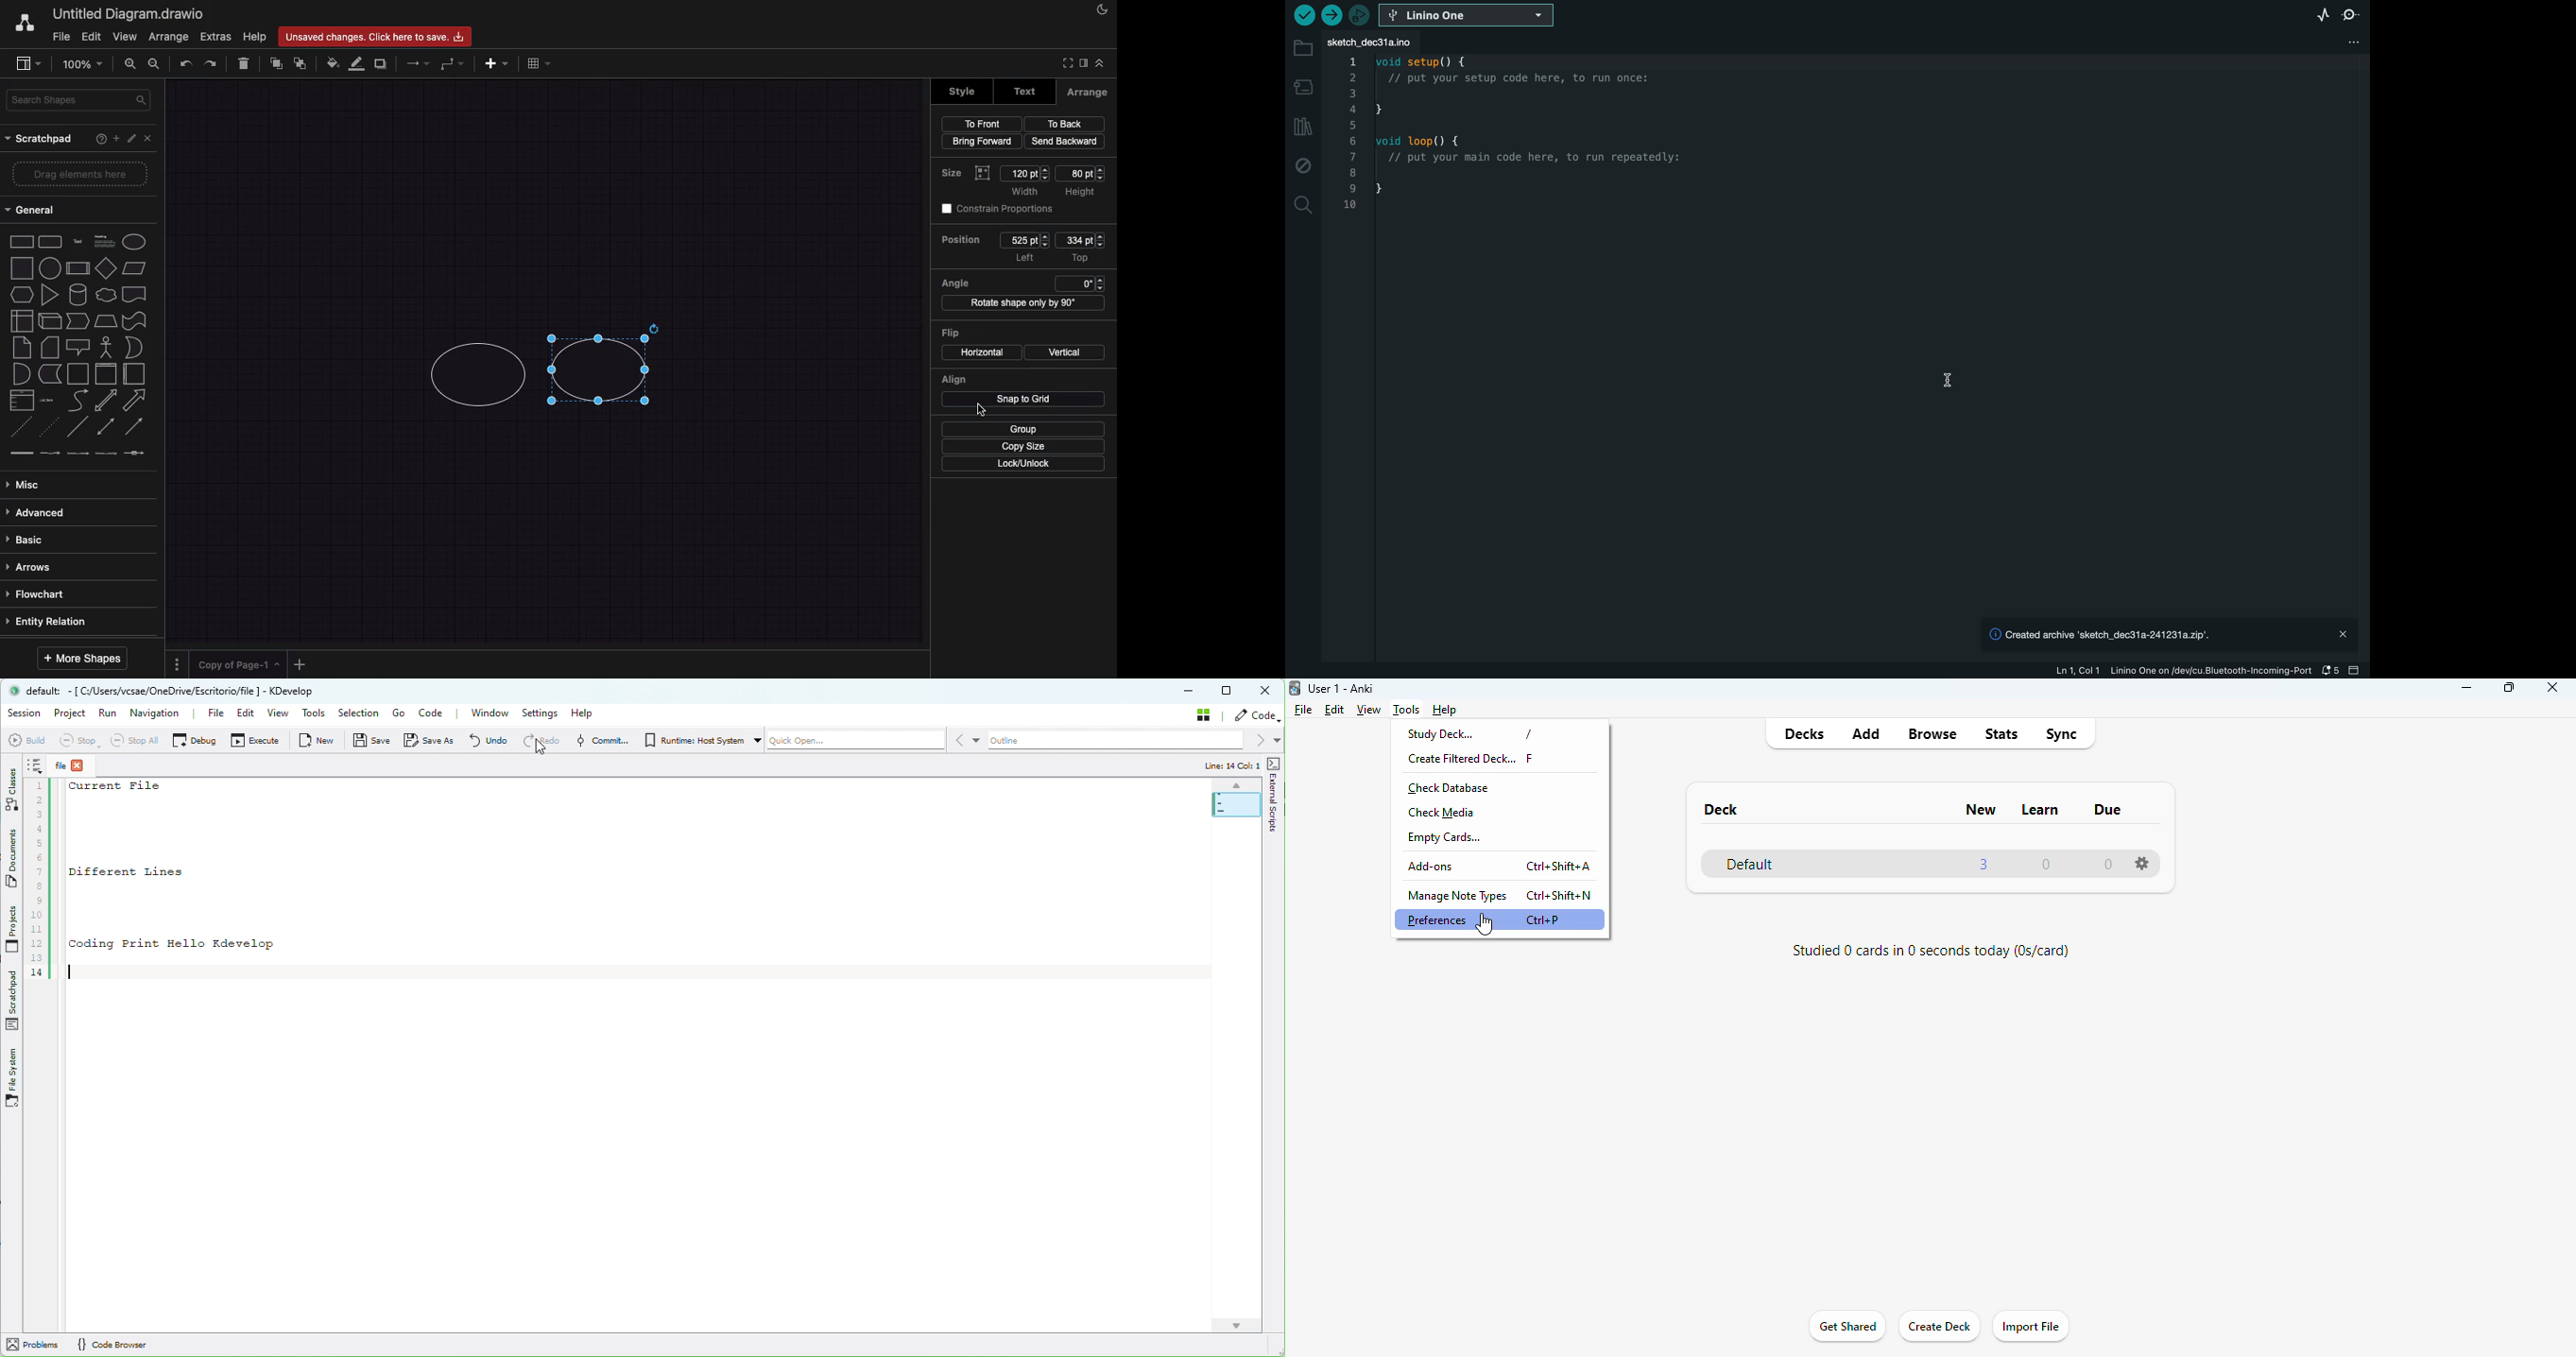 This screenshot has height=1372, width=2576. Describe the element at coordinates (1450, 788) in the screenshot. I see `check database` at that location.